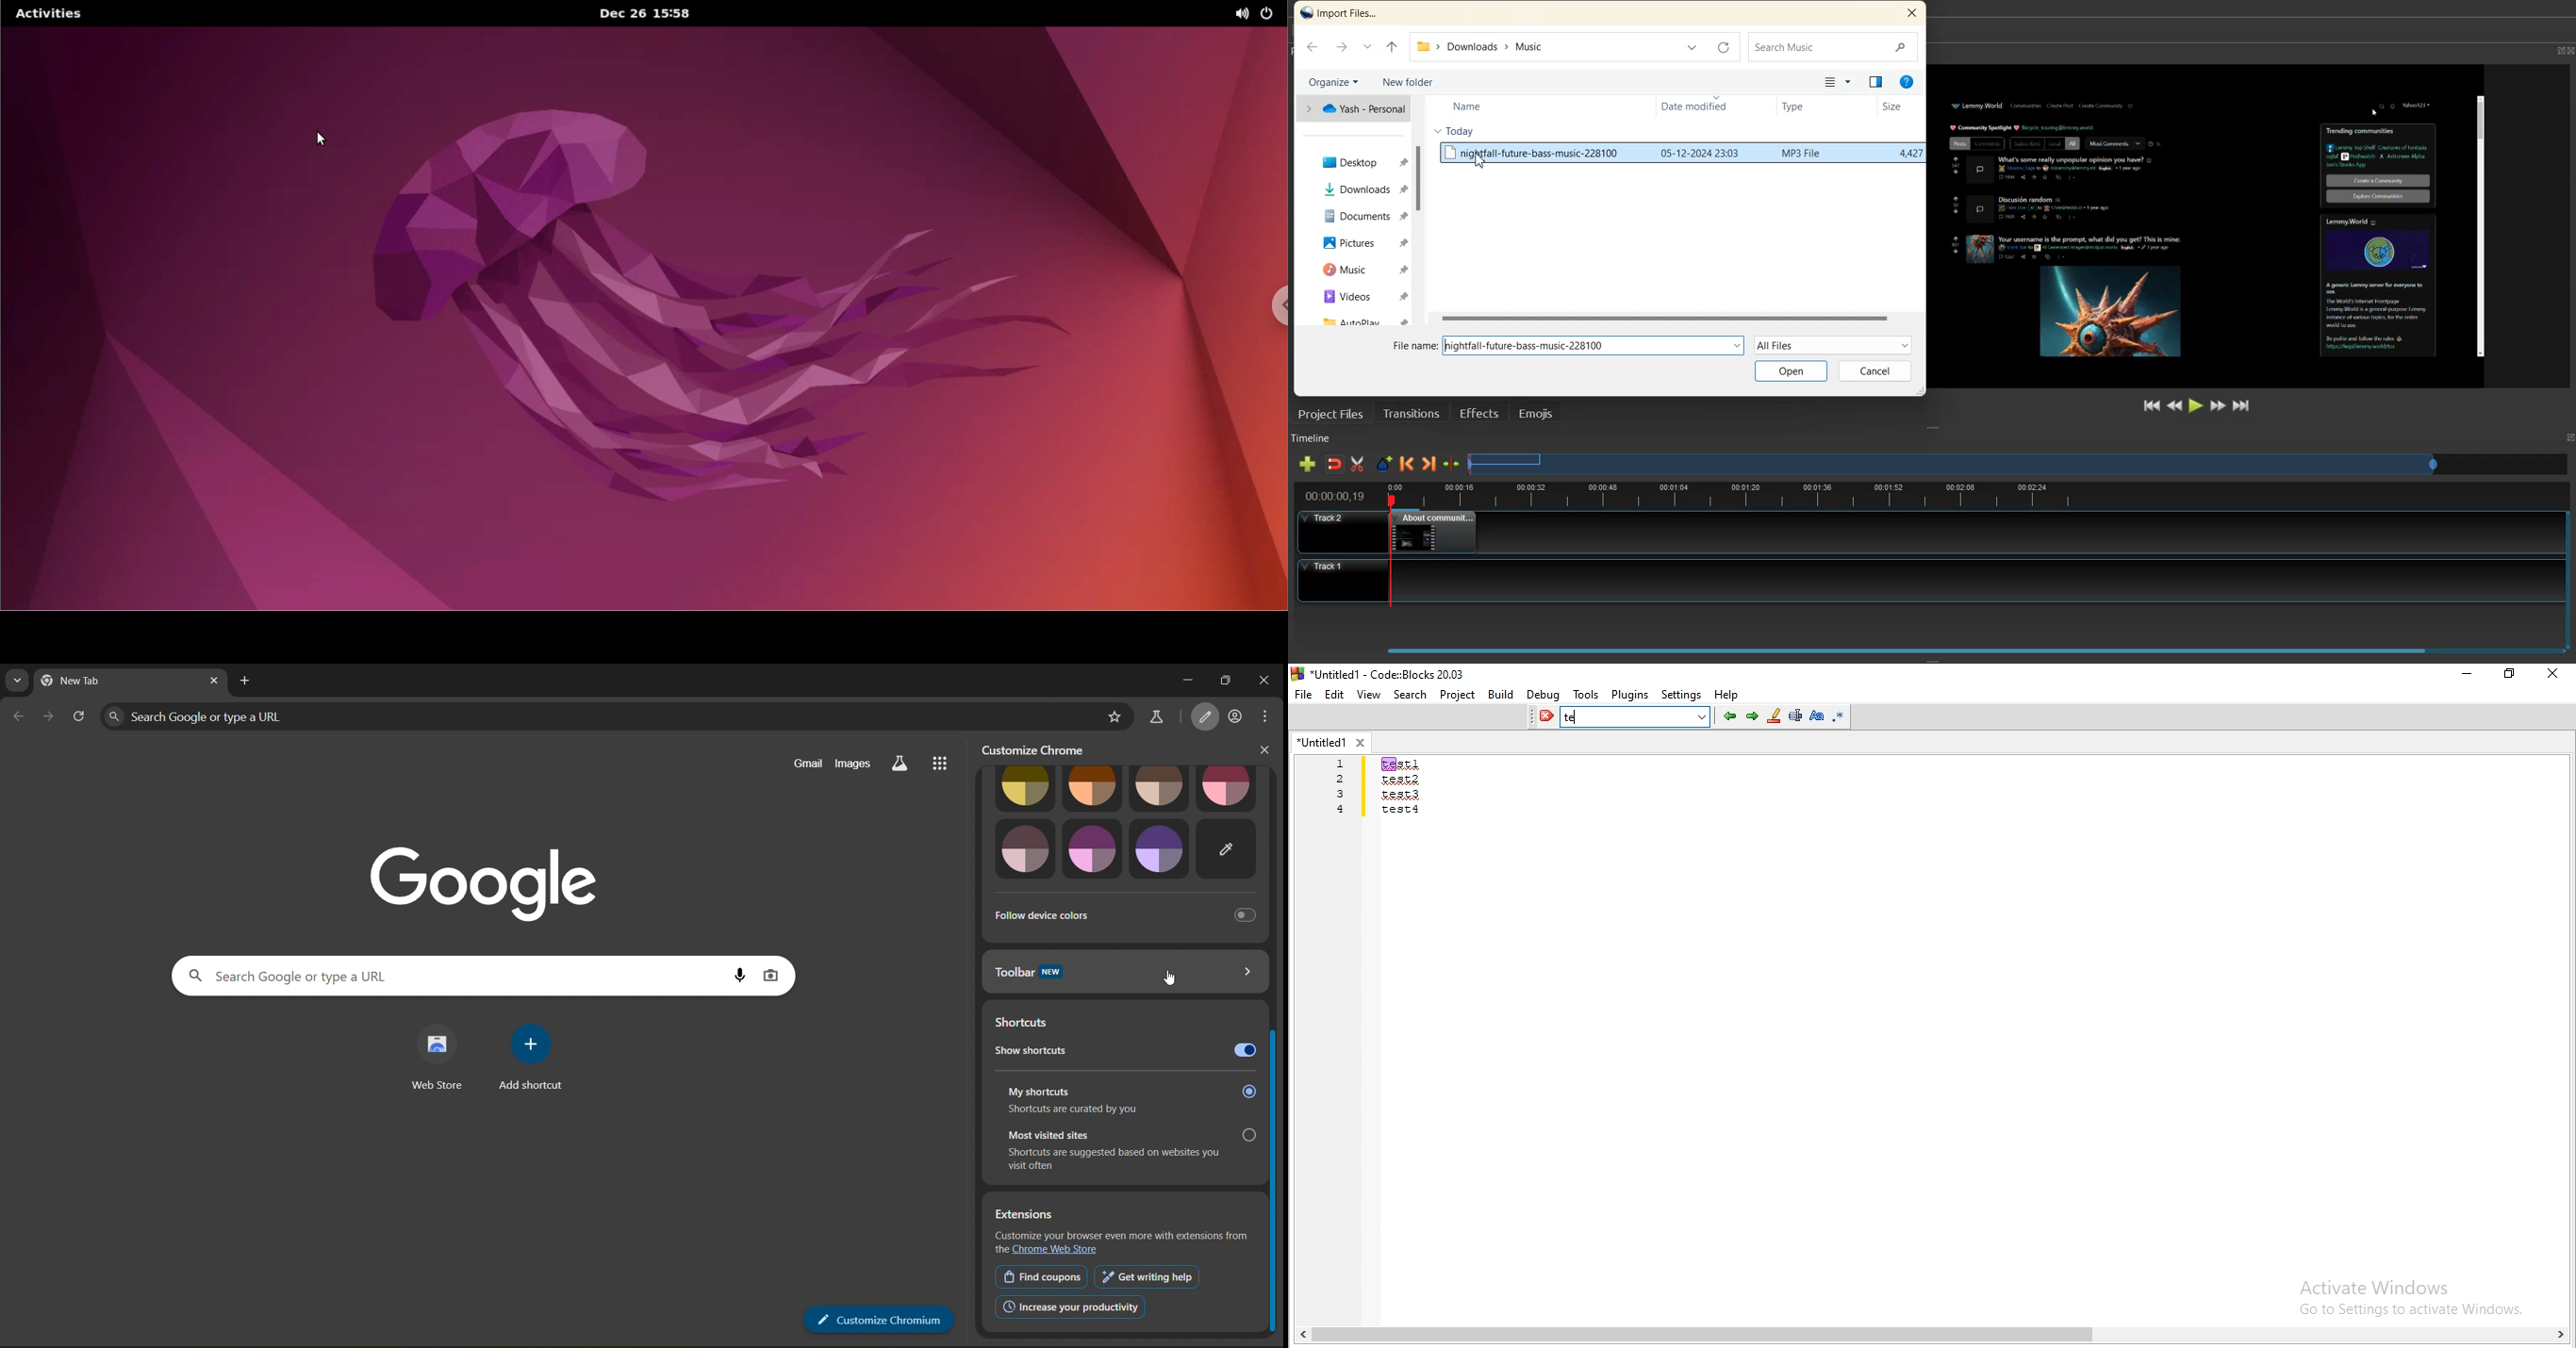 The height and width of the screenshot is (1372, 2576). I want to click on find coupons, so click(1040, 1278).